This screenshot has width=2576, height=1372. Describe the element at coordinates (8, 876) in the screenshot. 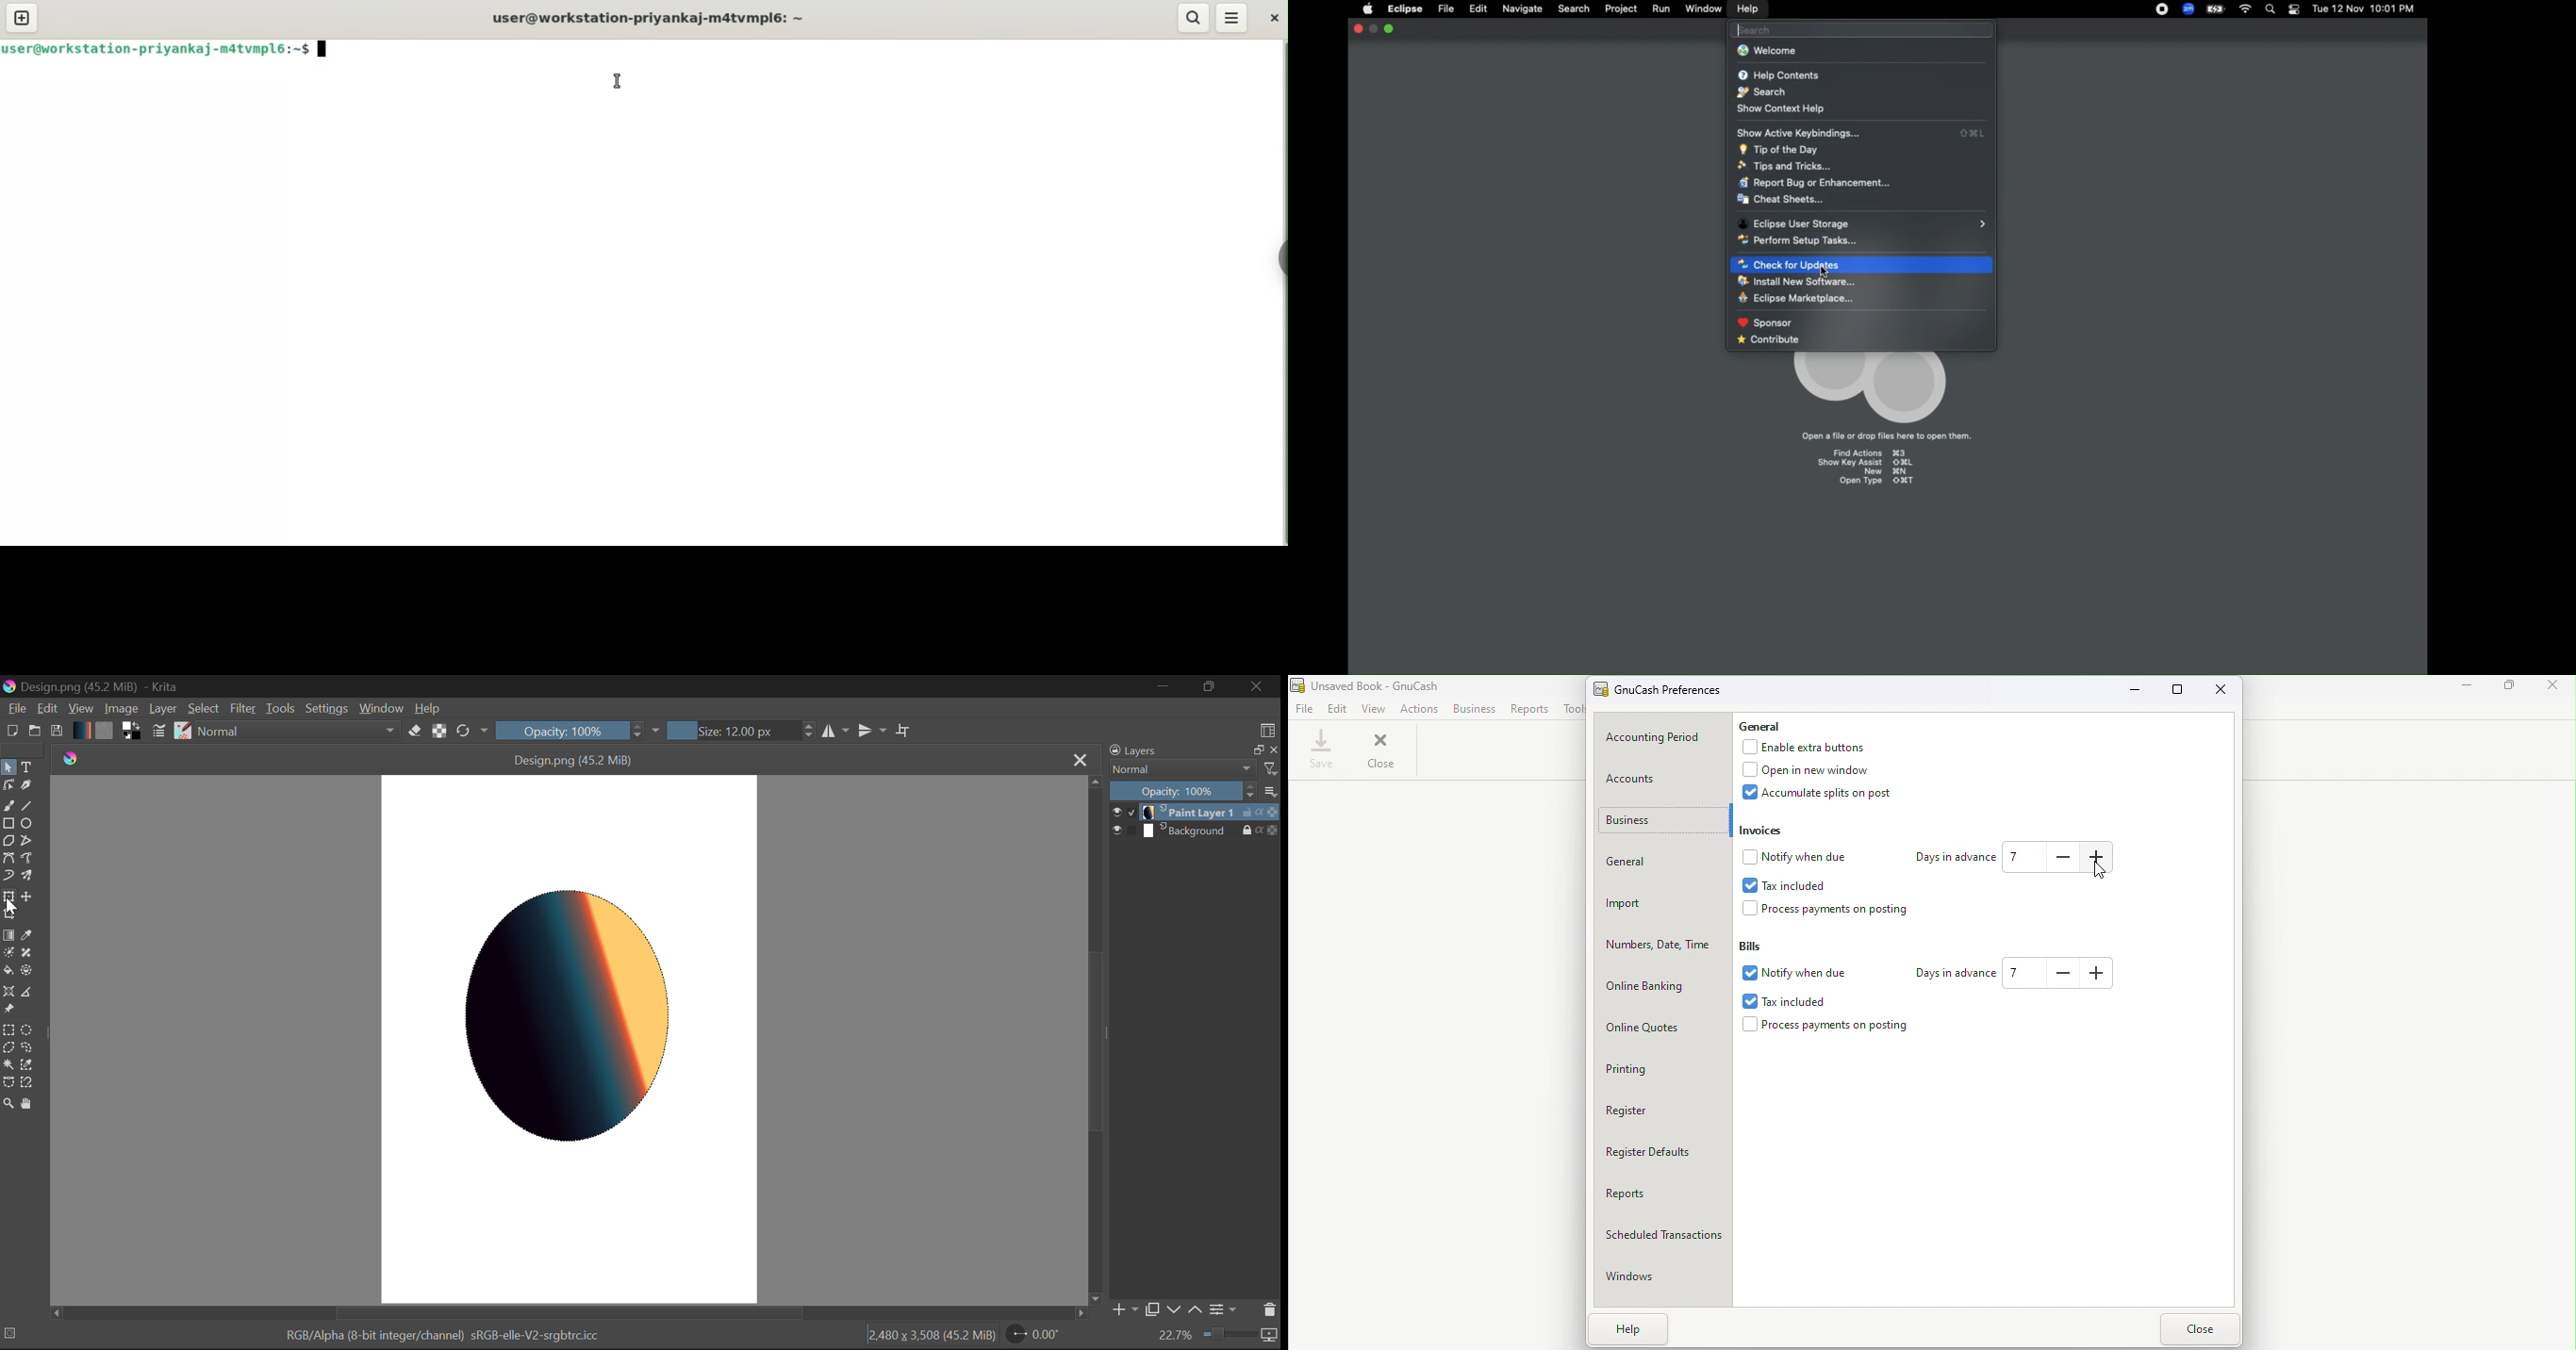

I see `Dynamic Brush` at that location.